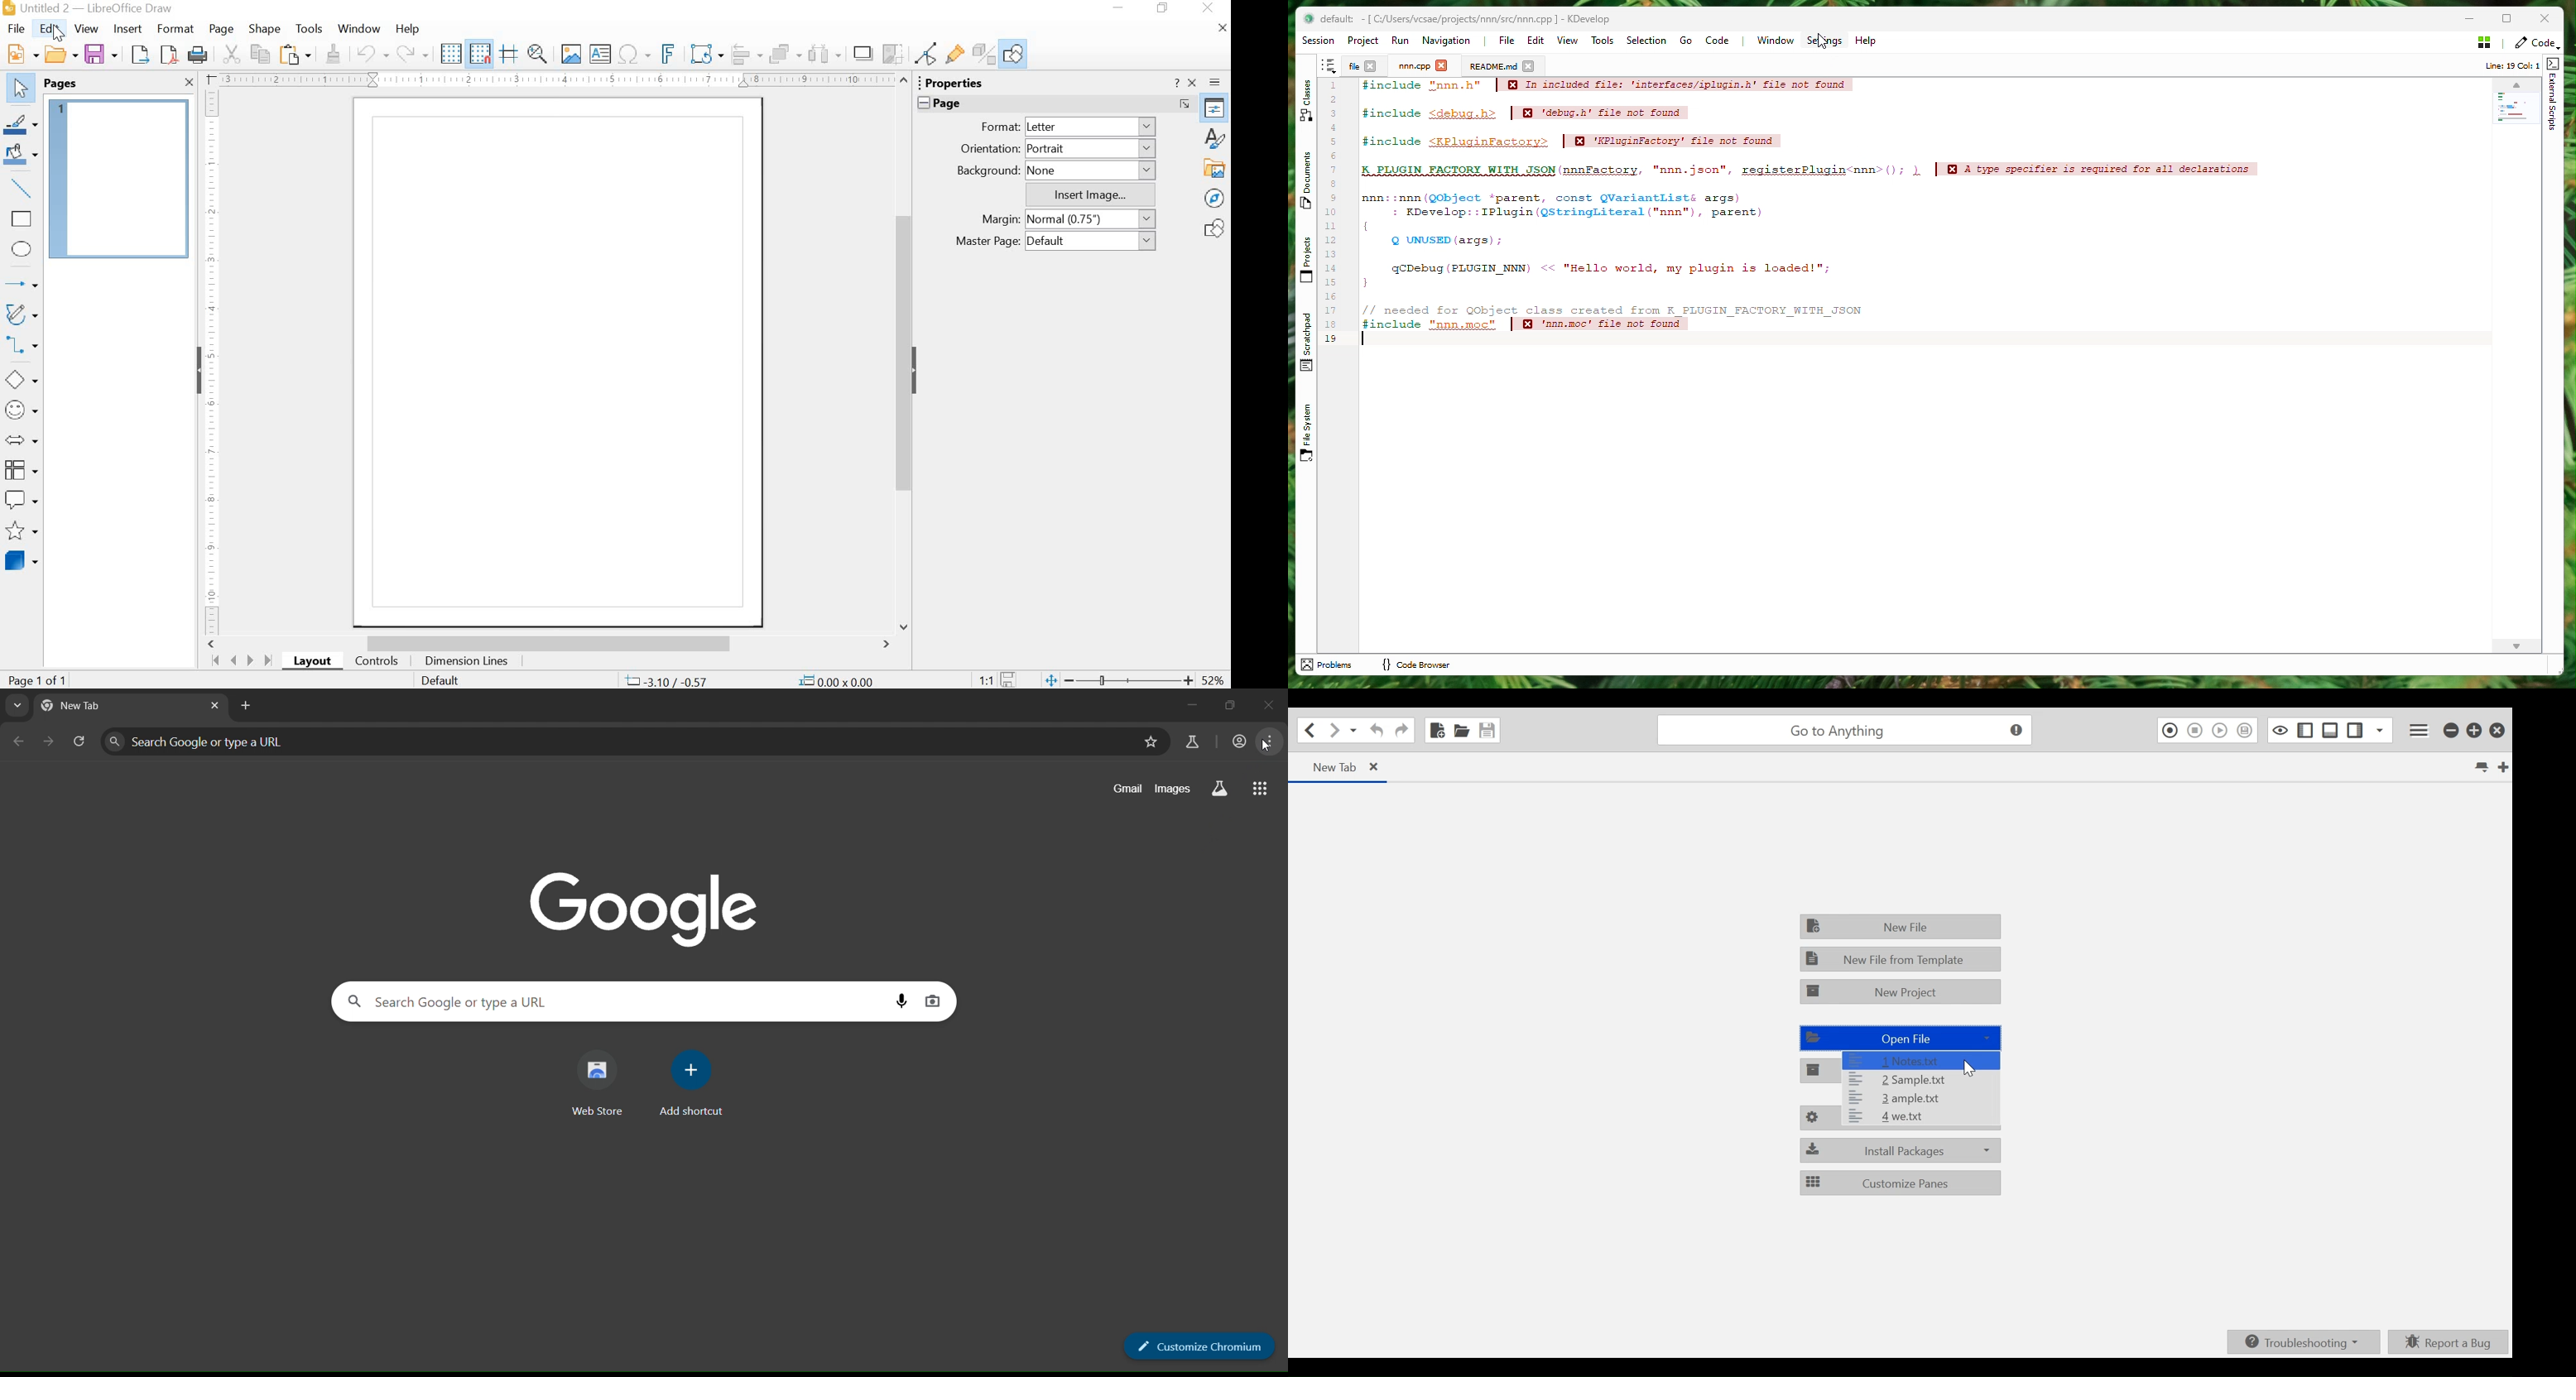 The image size is (2576, 1400). Describe the element at coordinates (17, 28) in the screenshot. I see `File` at that location.